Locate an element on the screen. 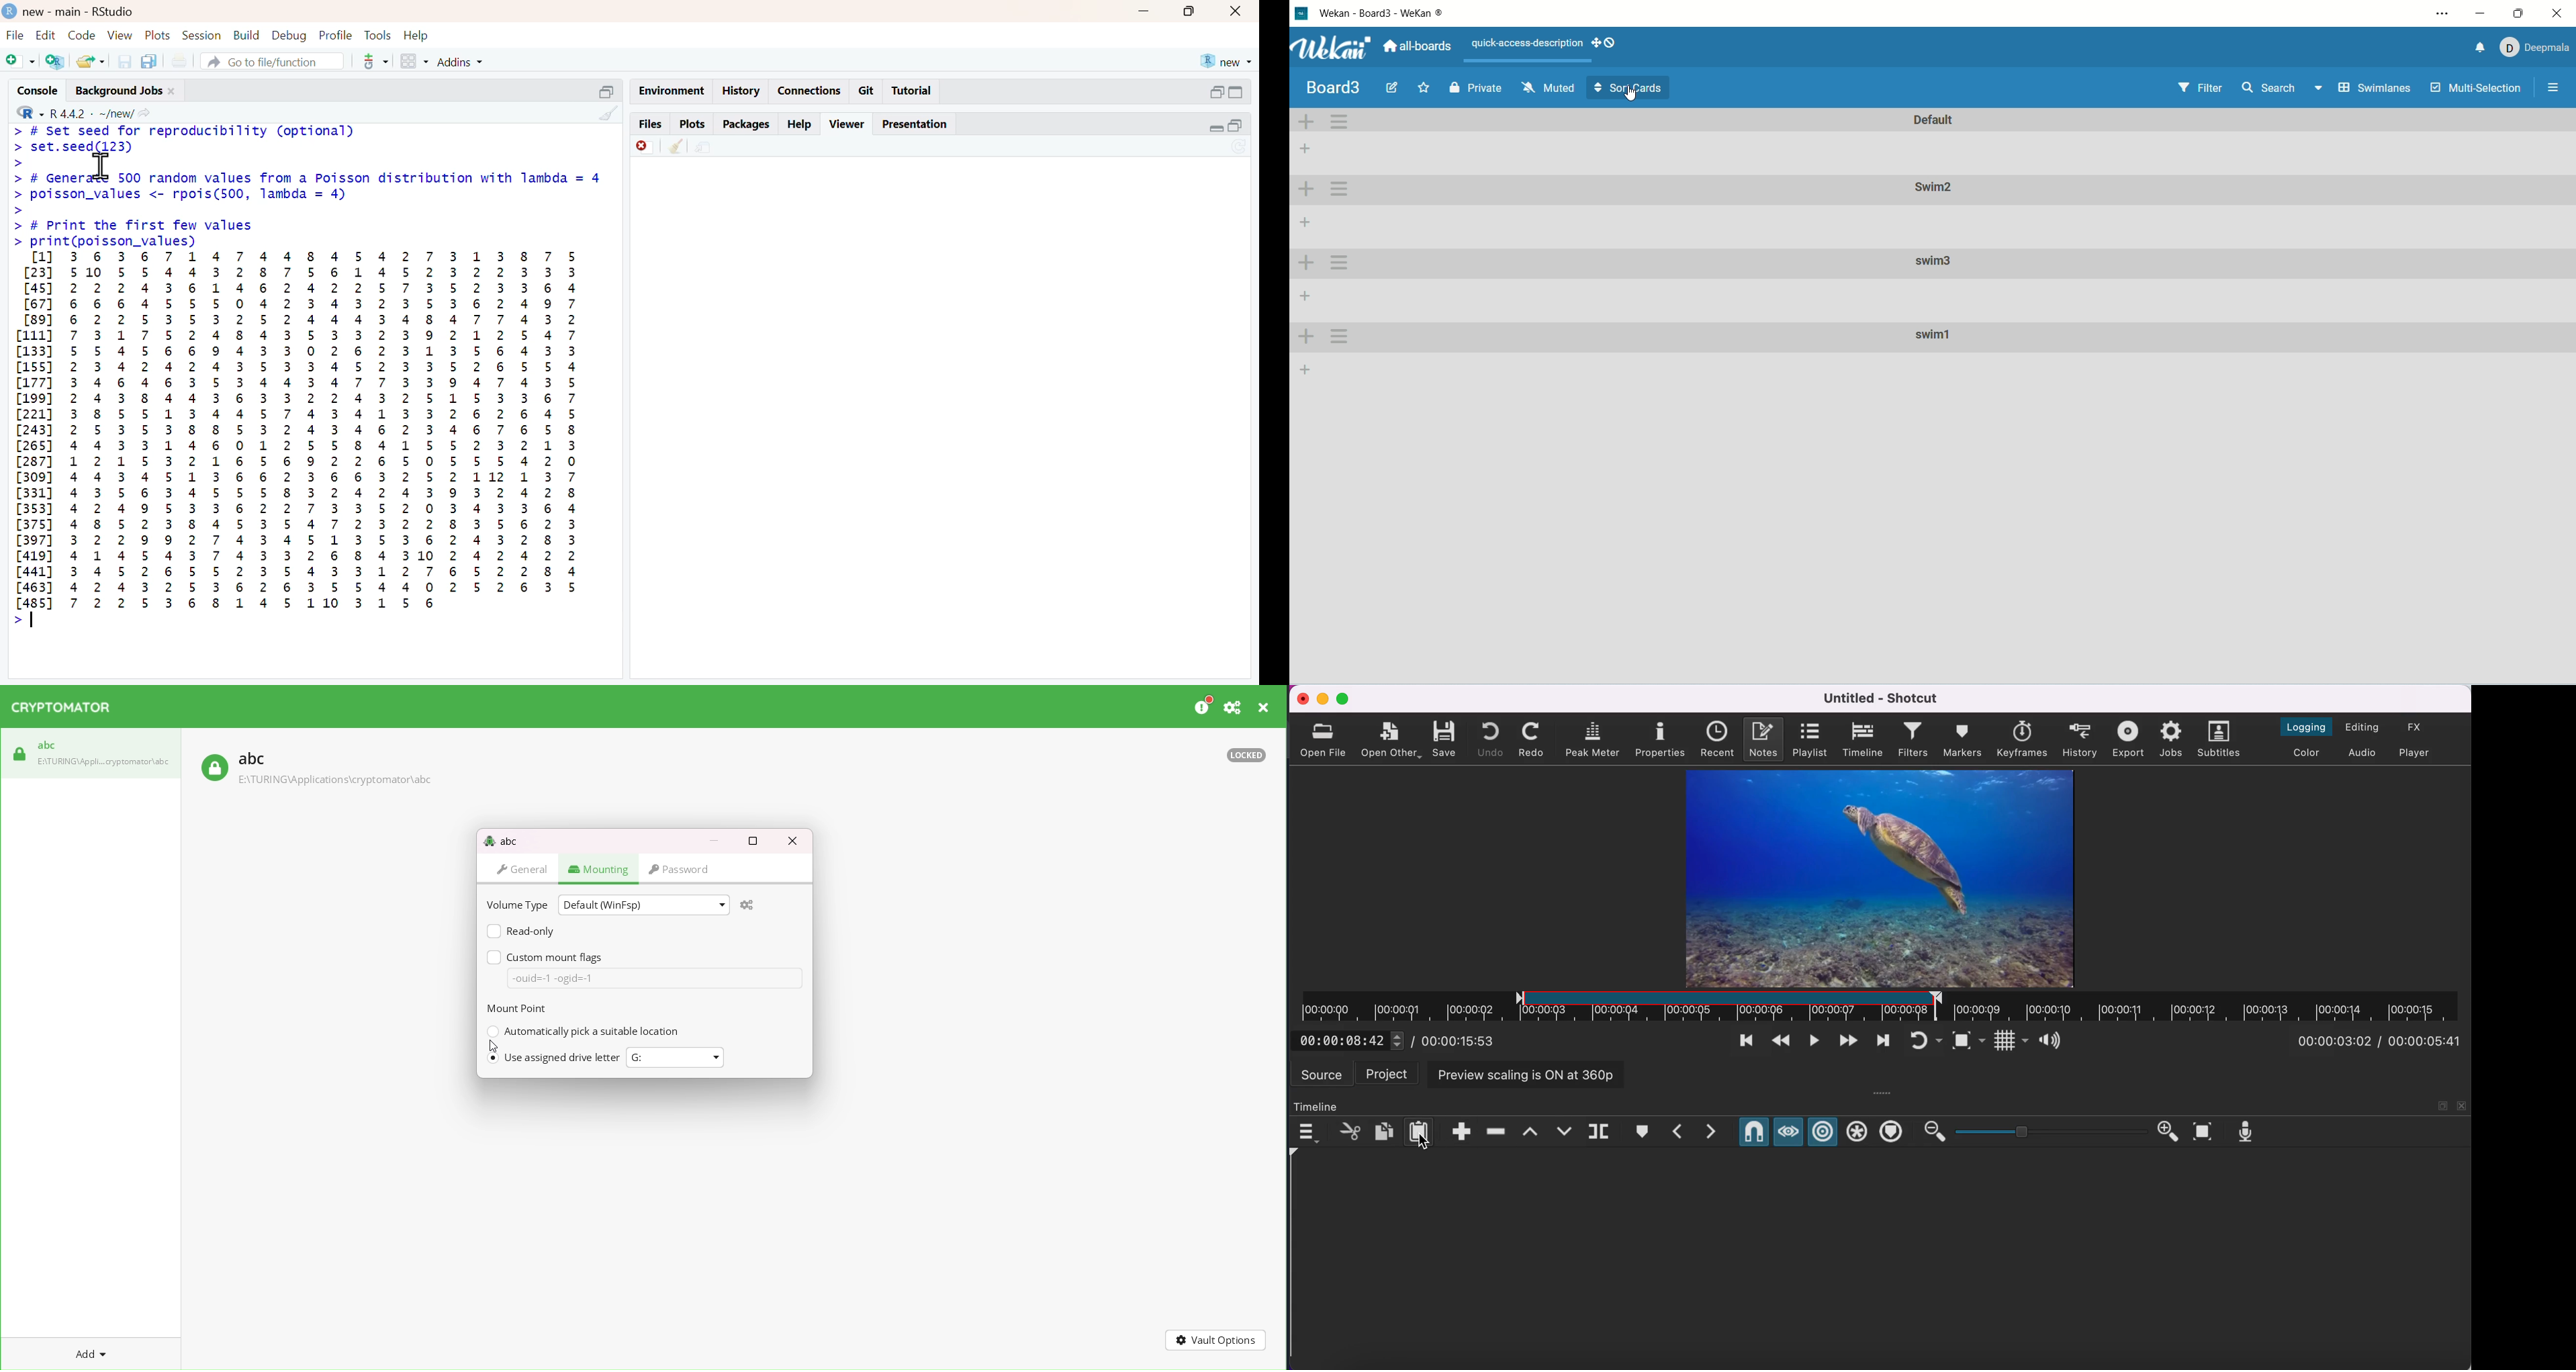 This screenshot has width=2576, height=1372. new is located at coordinates (1228, 62).